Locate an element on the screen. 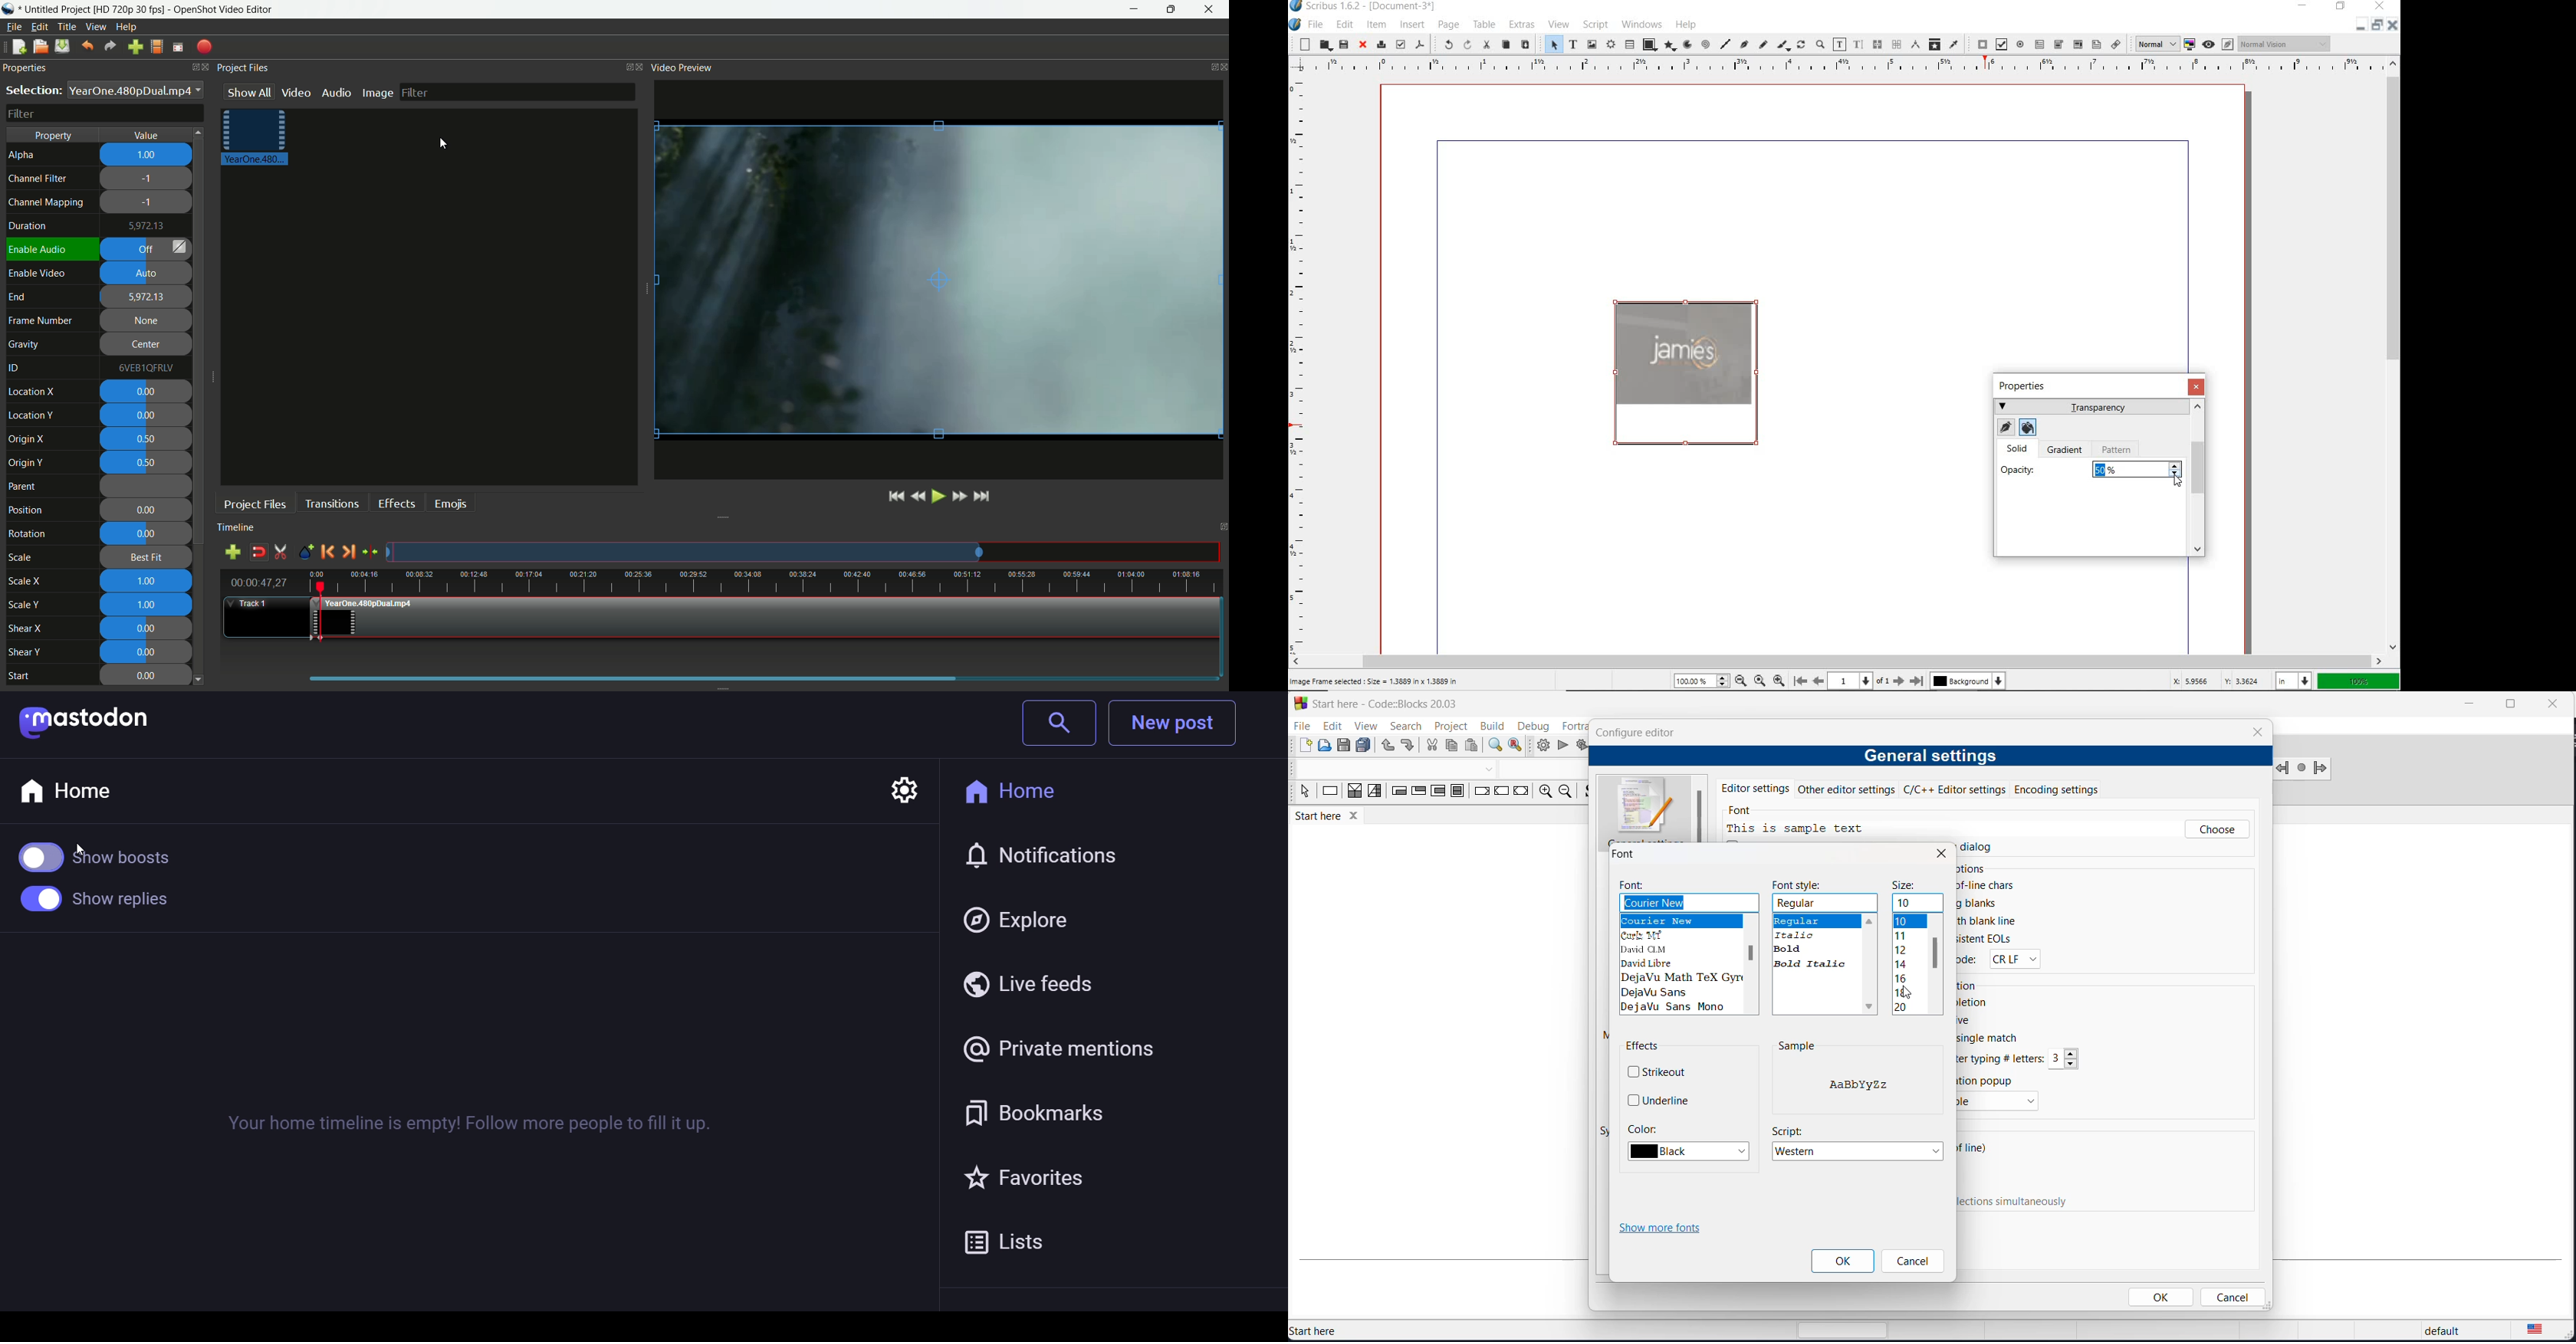 Image resolution: width=2576 pixels, height=1344 pixels. scrollbar is located at coordinates (1750, 953).